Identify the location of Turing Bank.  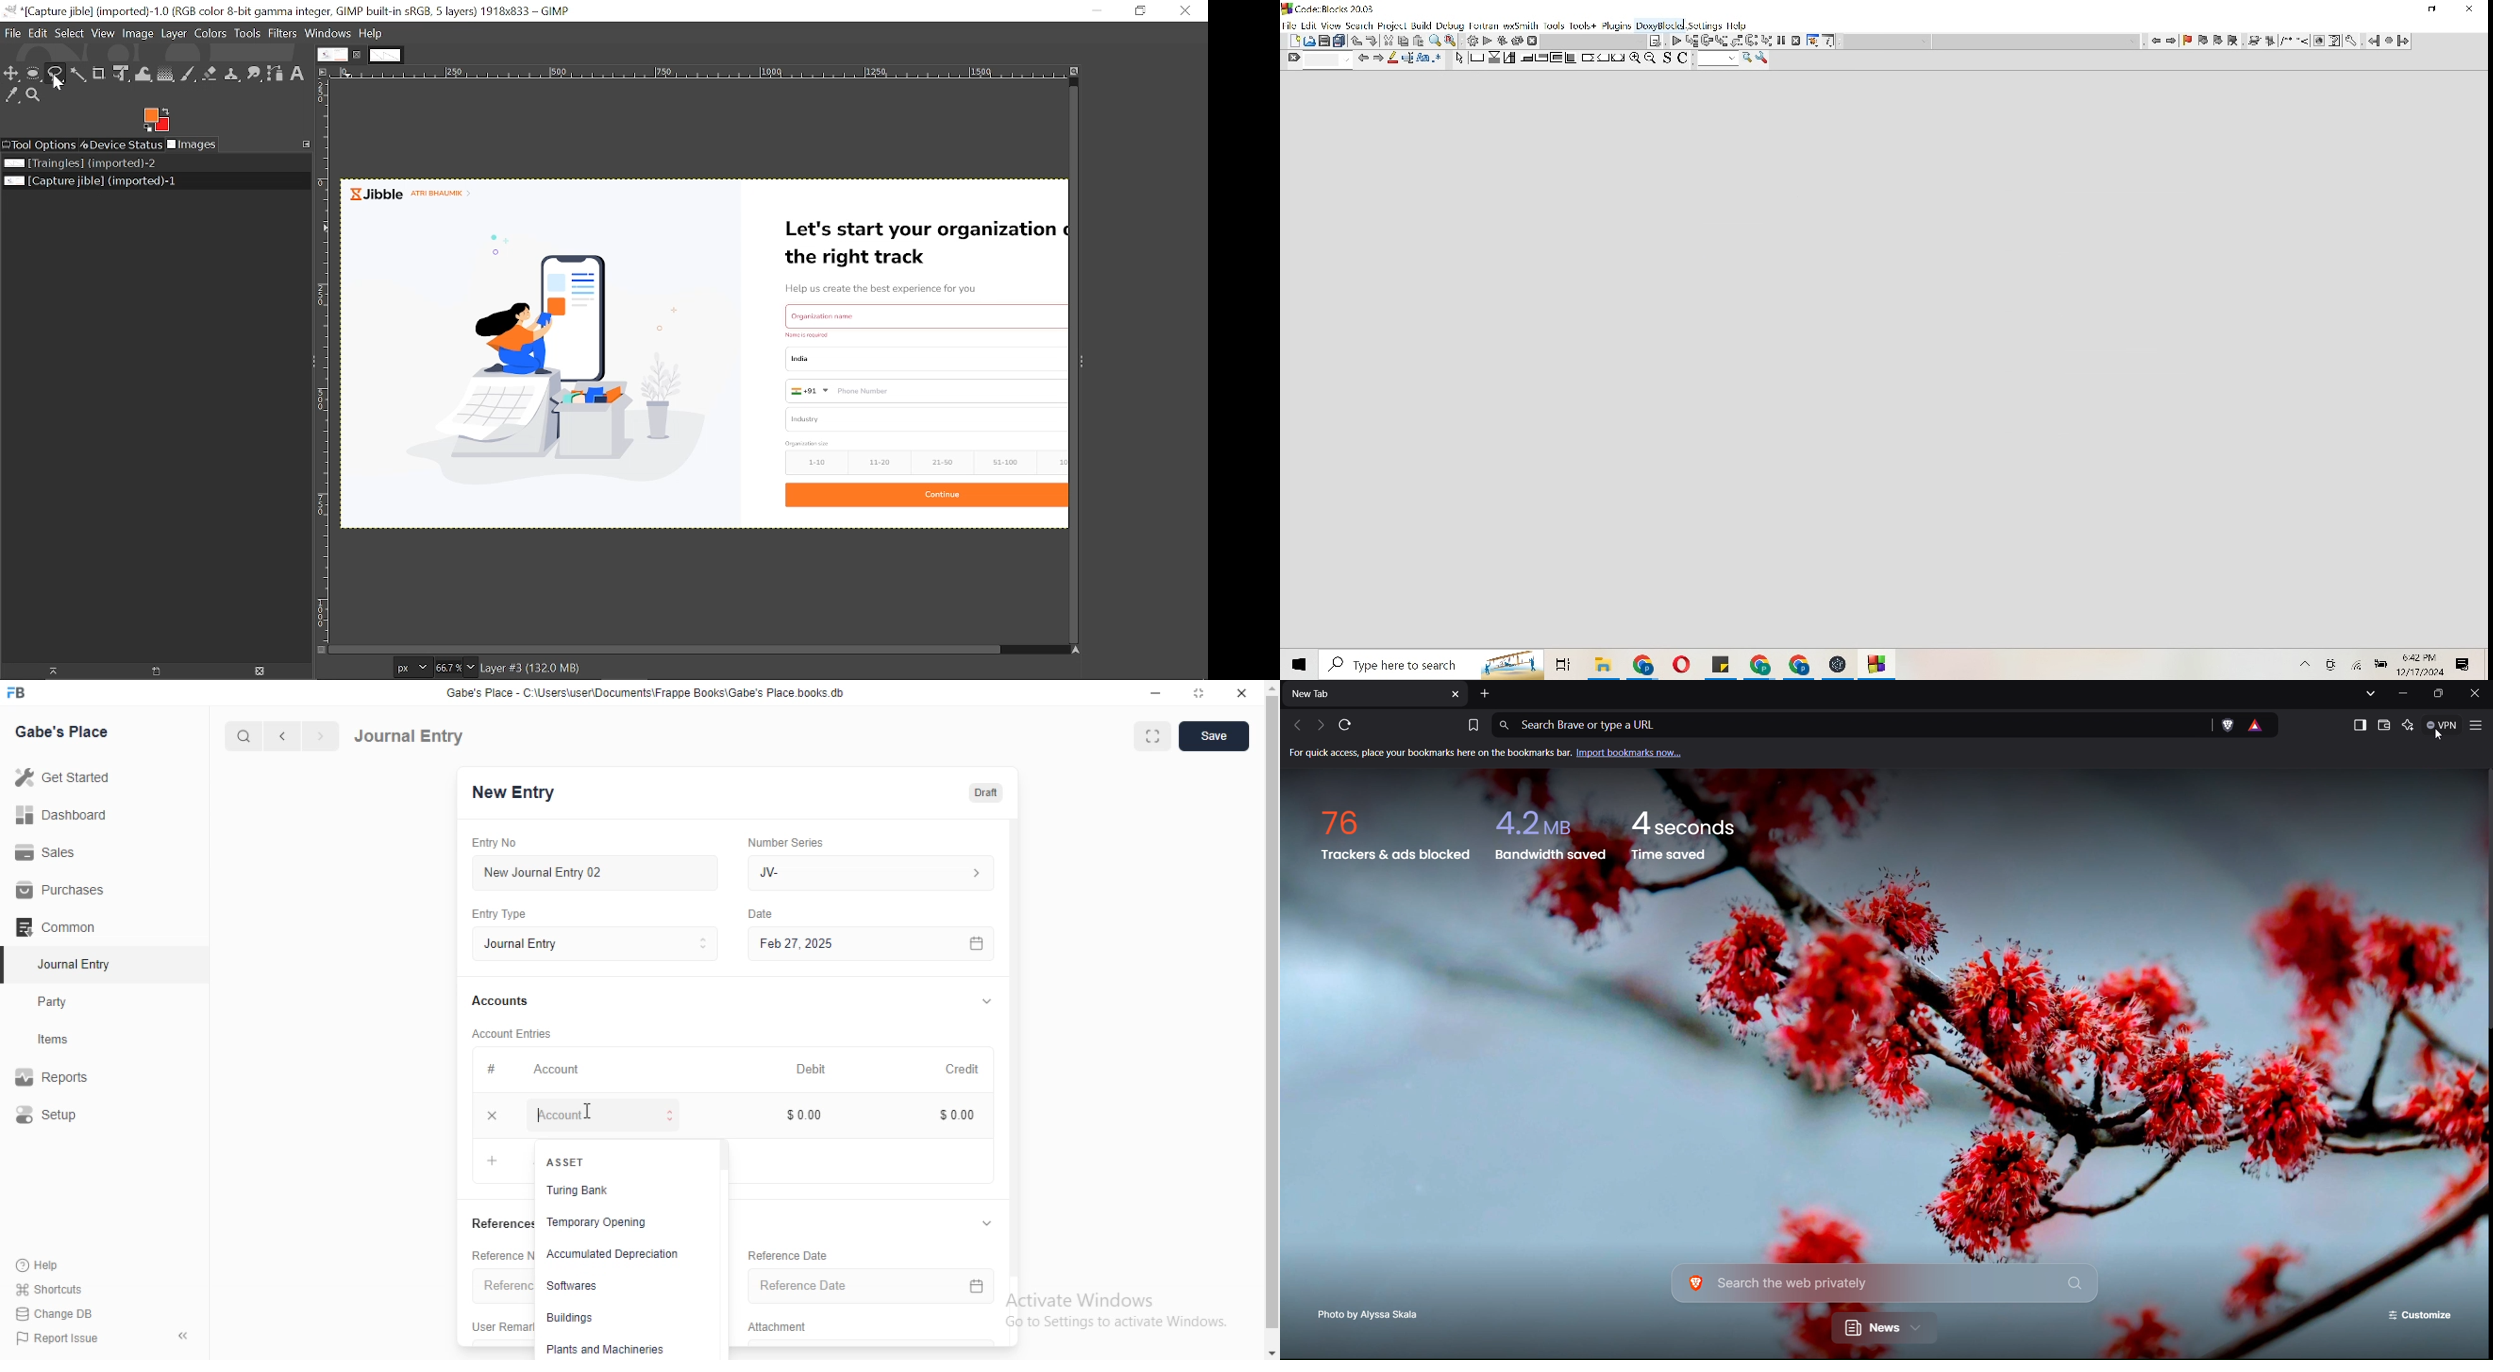
(579, 1192).